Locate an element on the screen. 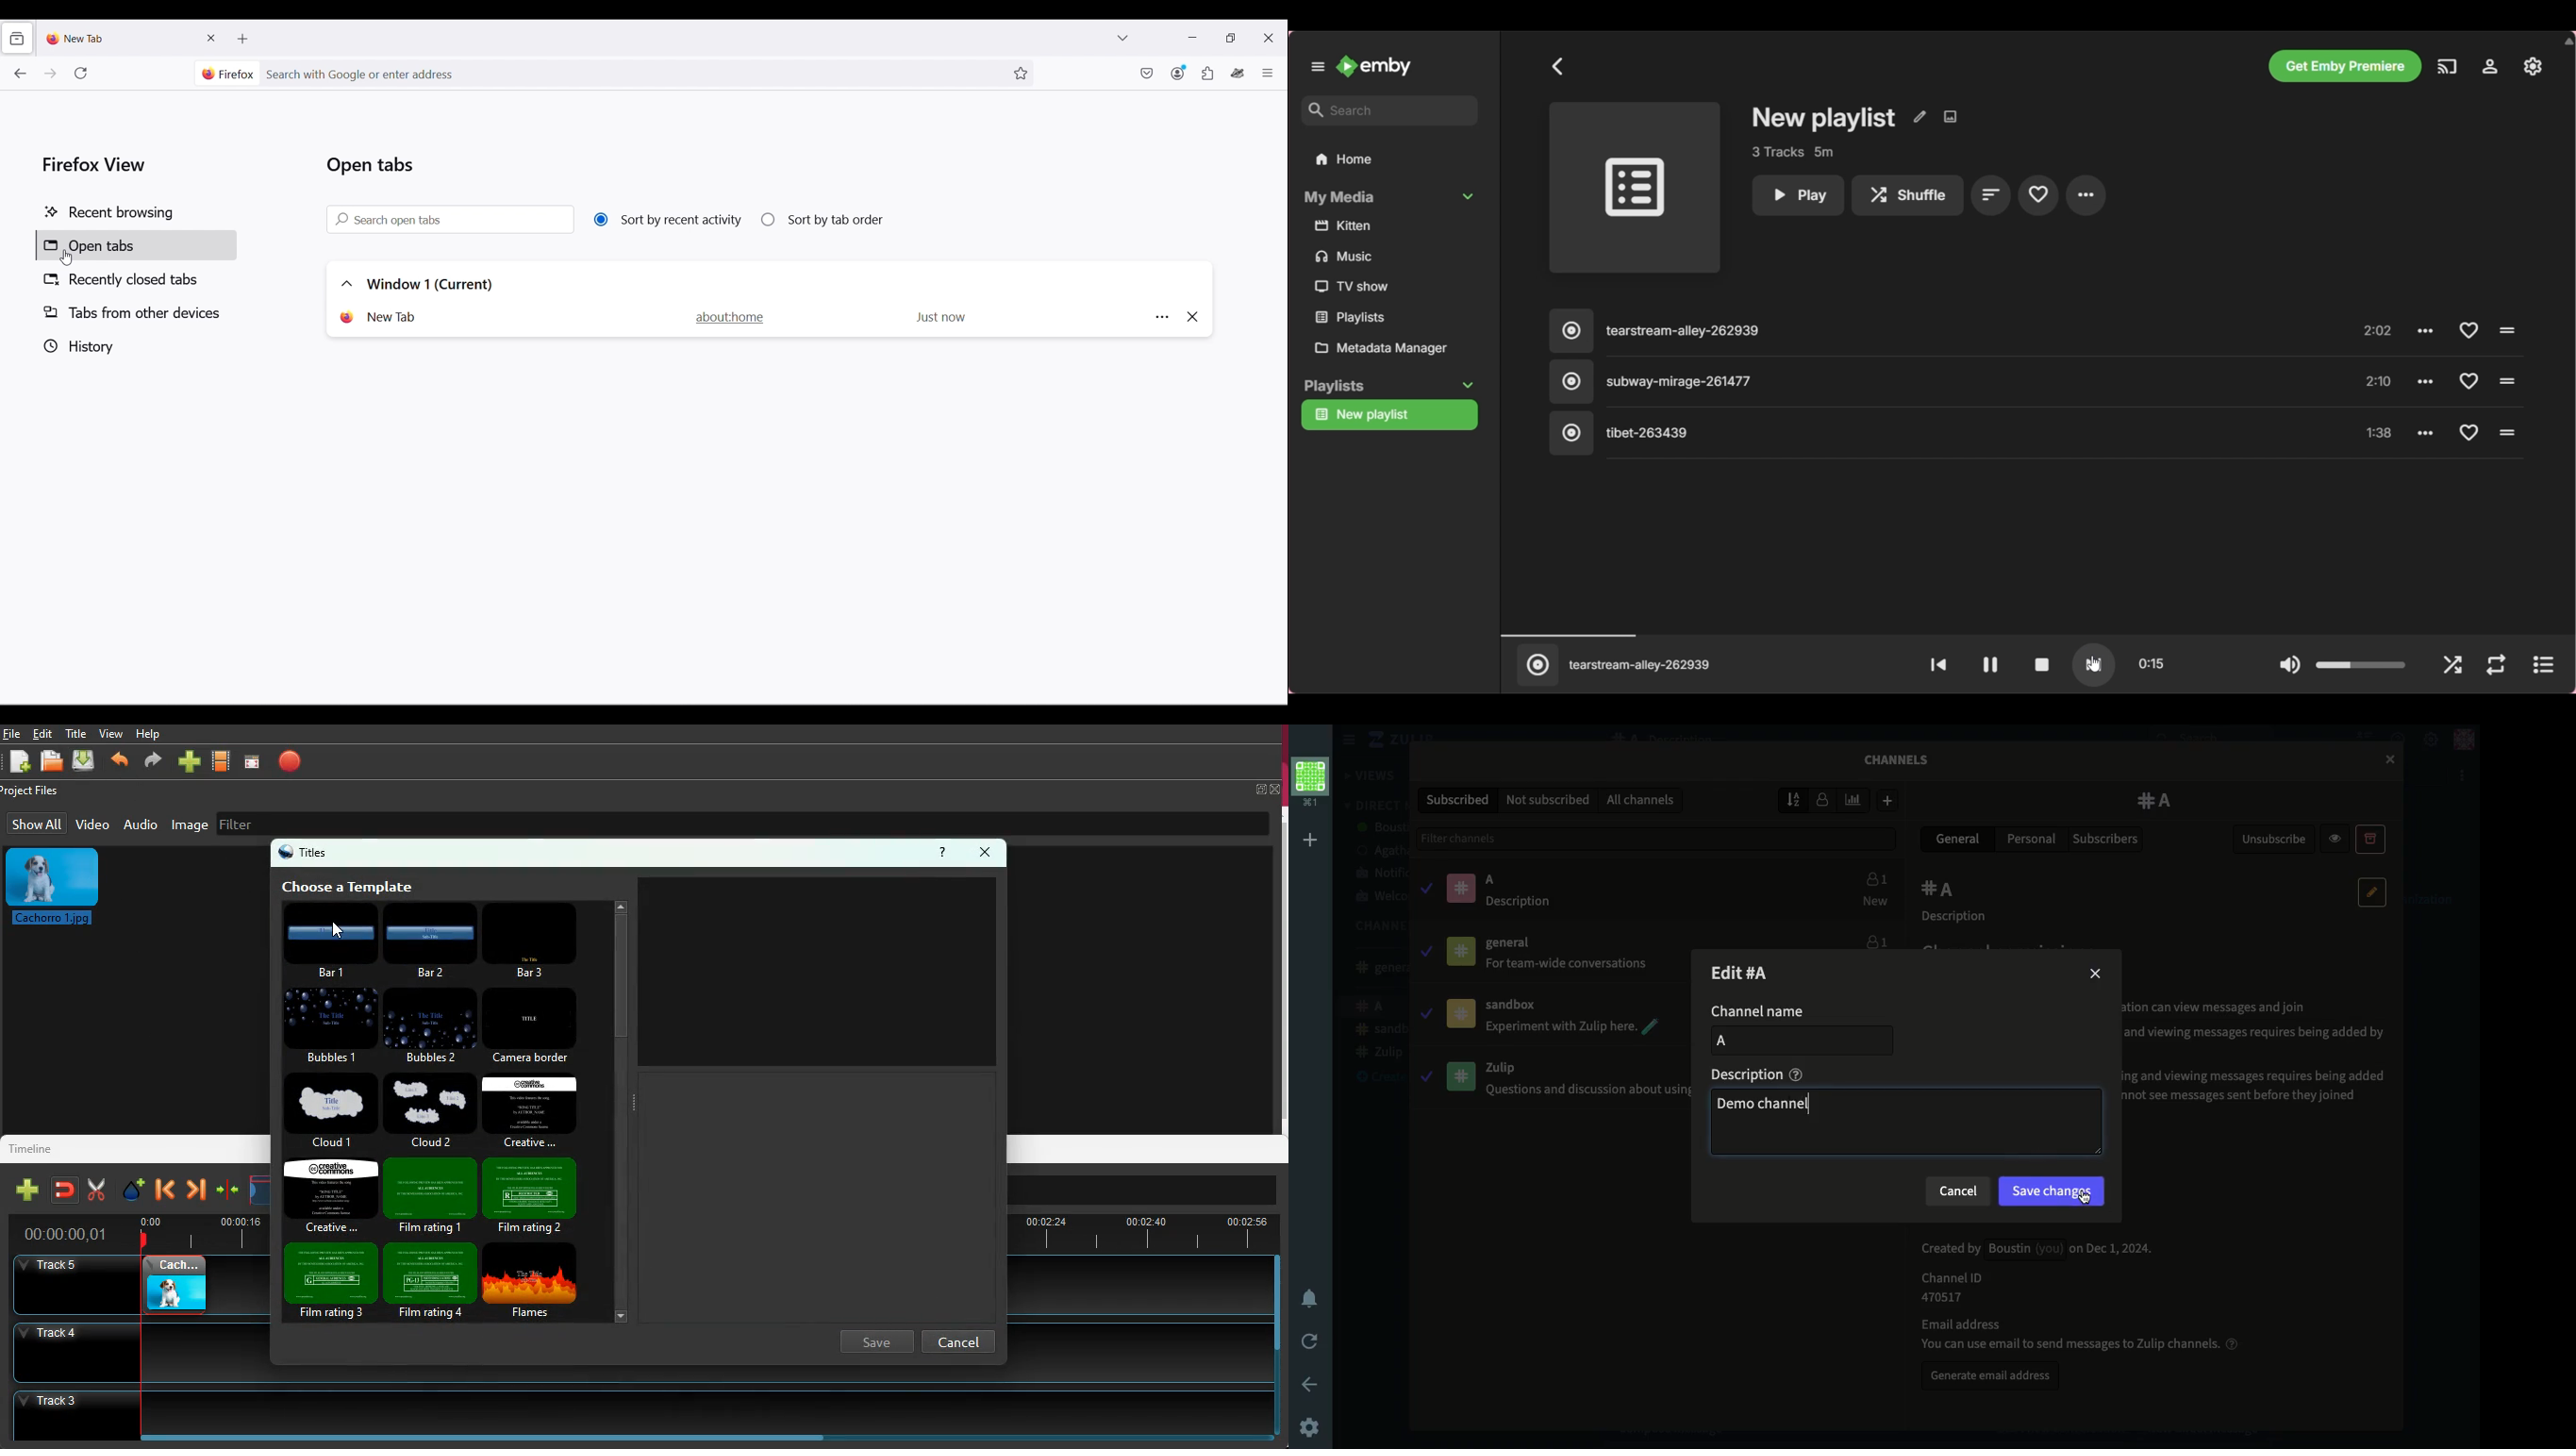 This screenshot has width=2576, height=1456. film rating 3 is located at coordinates (328, 1285).